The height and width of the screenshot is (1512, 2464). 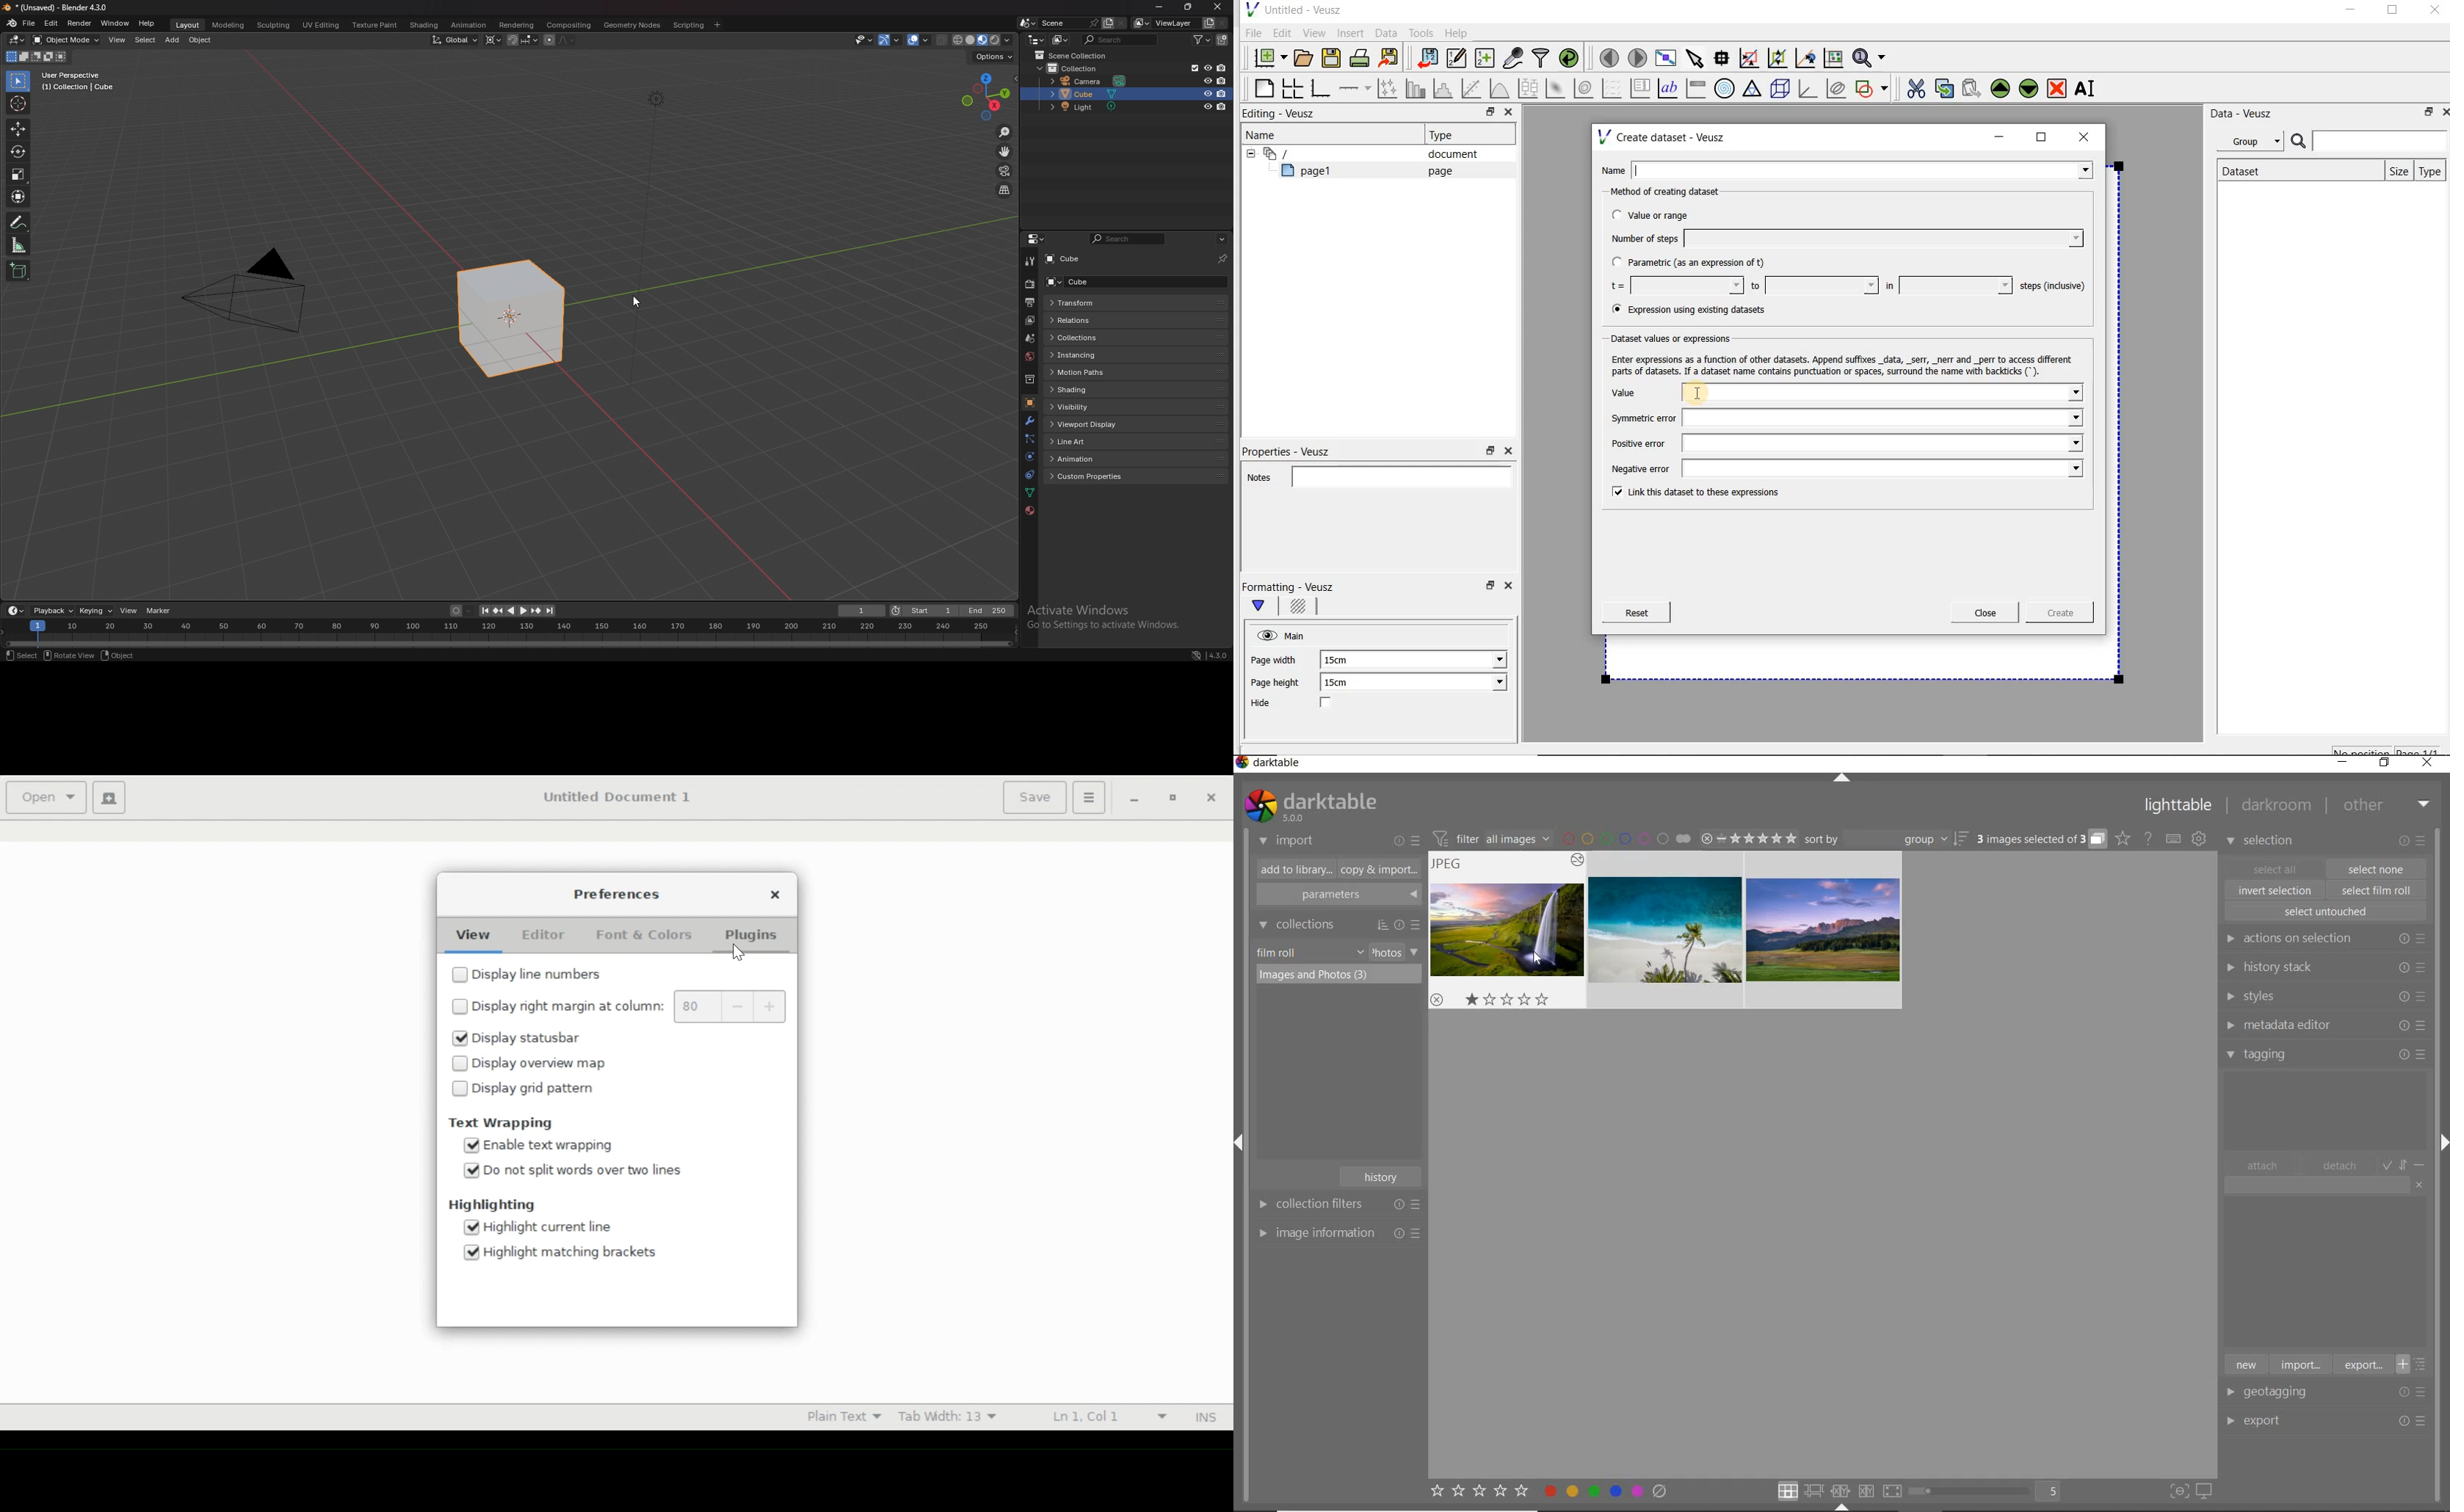 What do you see at coordinates (470, 936) in the screenshot?
I see `View` at bounding box center [470, 936].